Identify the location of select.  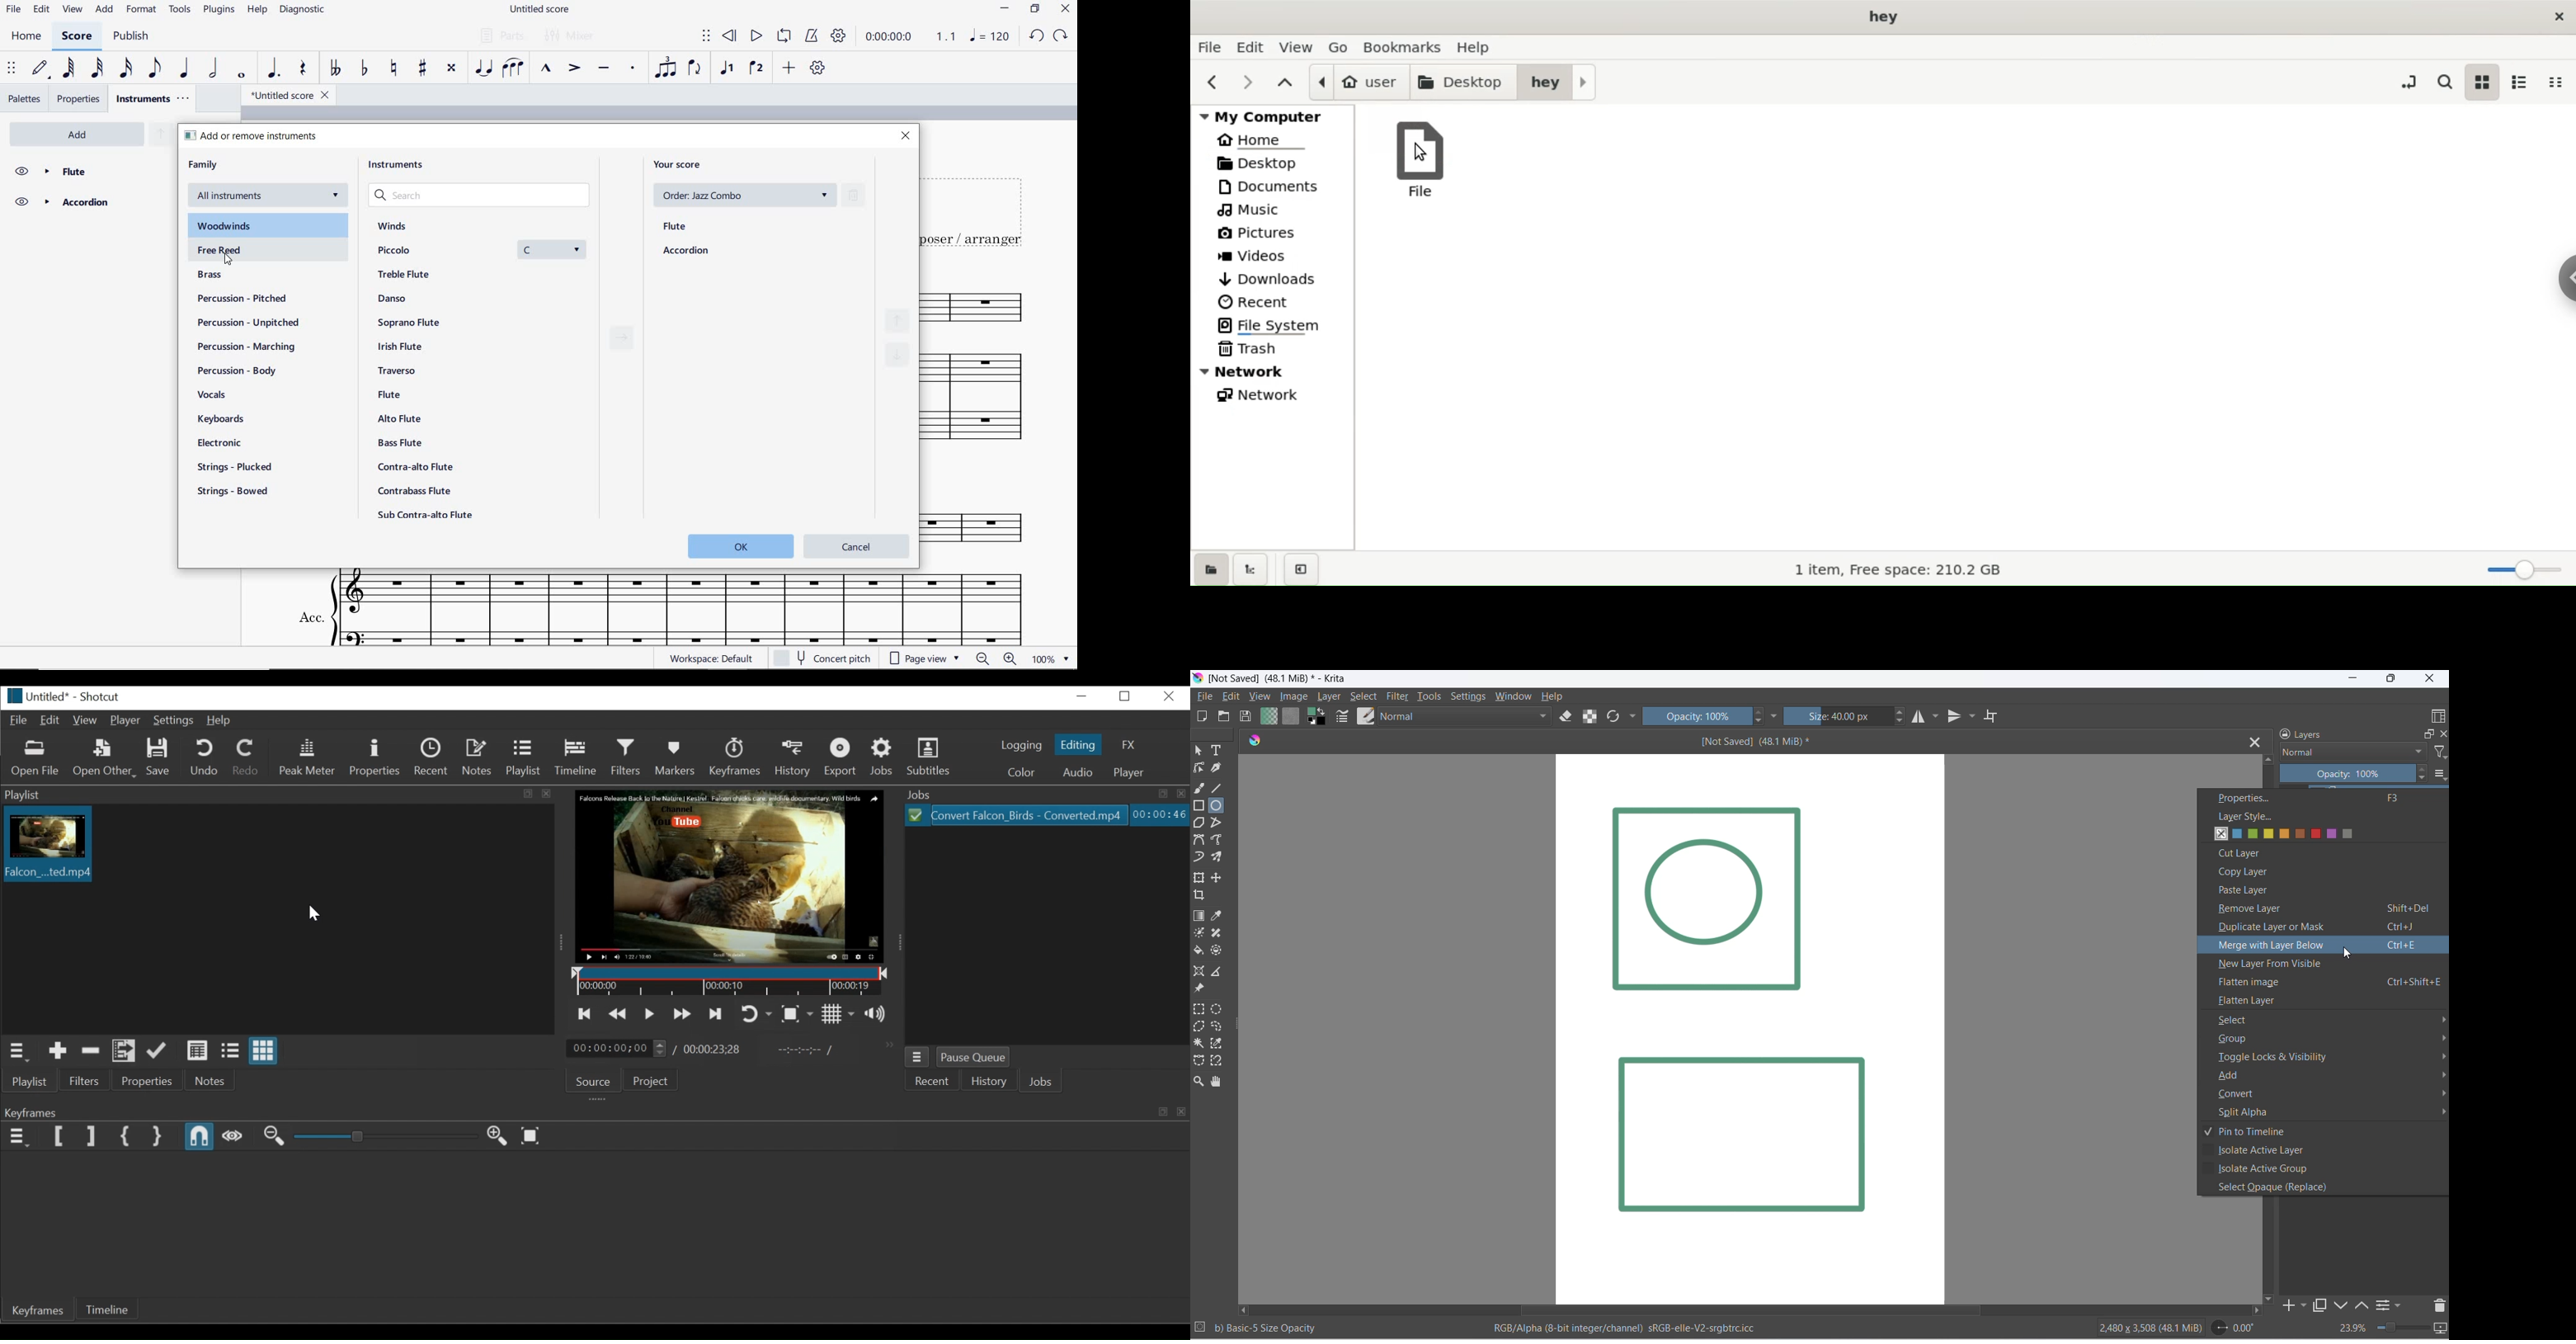
(1367, 698).